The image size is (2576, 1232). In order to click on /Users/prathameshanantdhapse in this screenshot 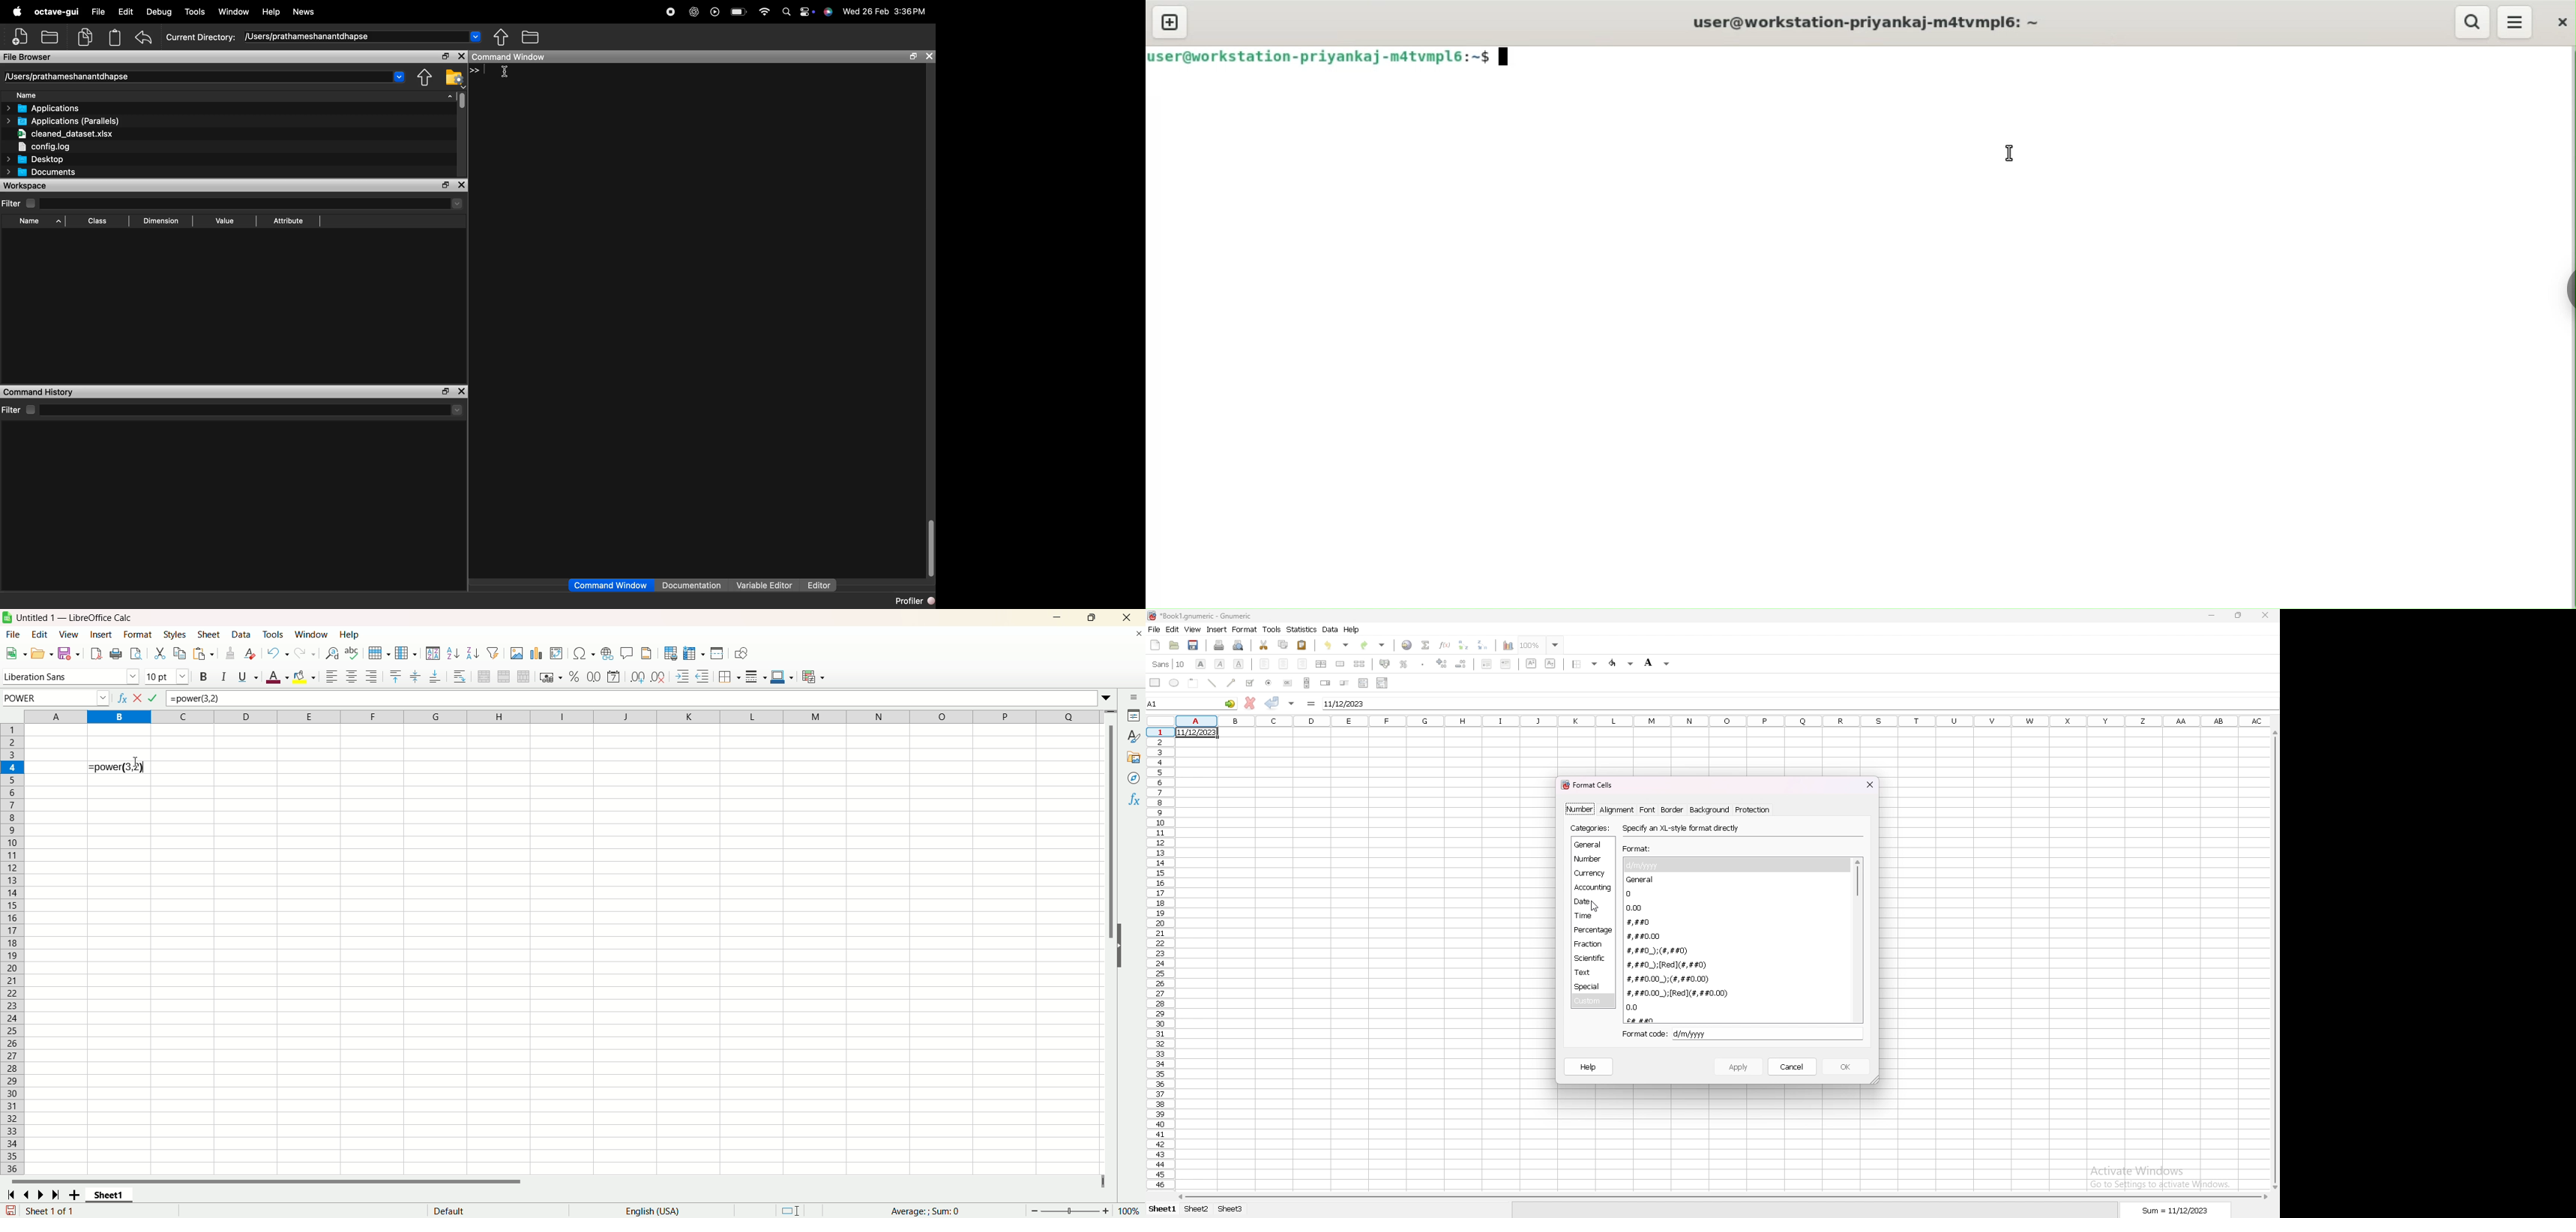, I will do `click(202, 76)`.